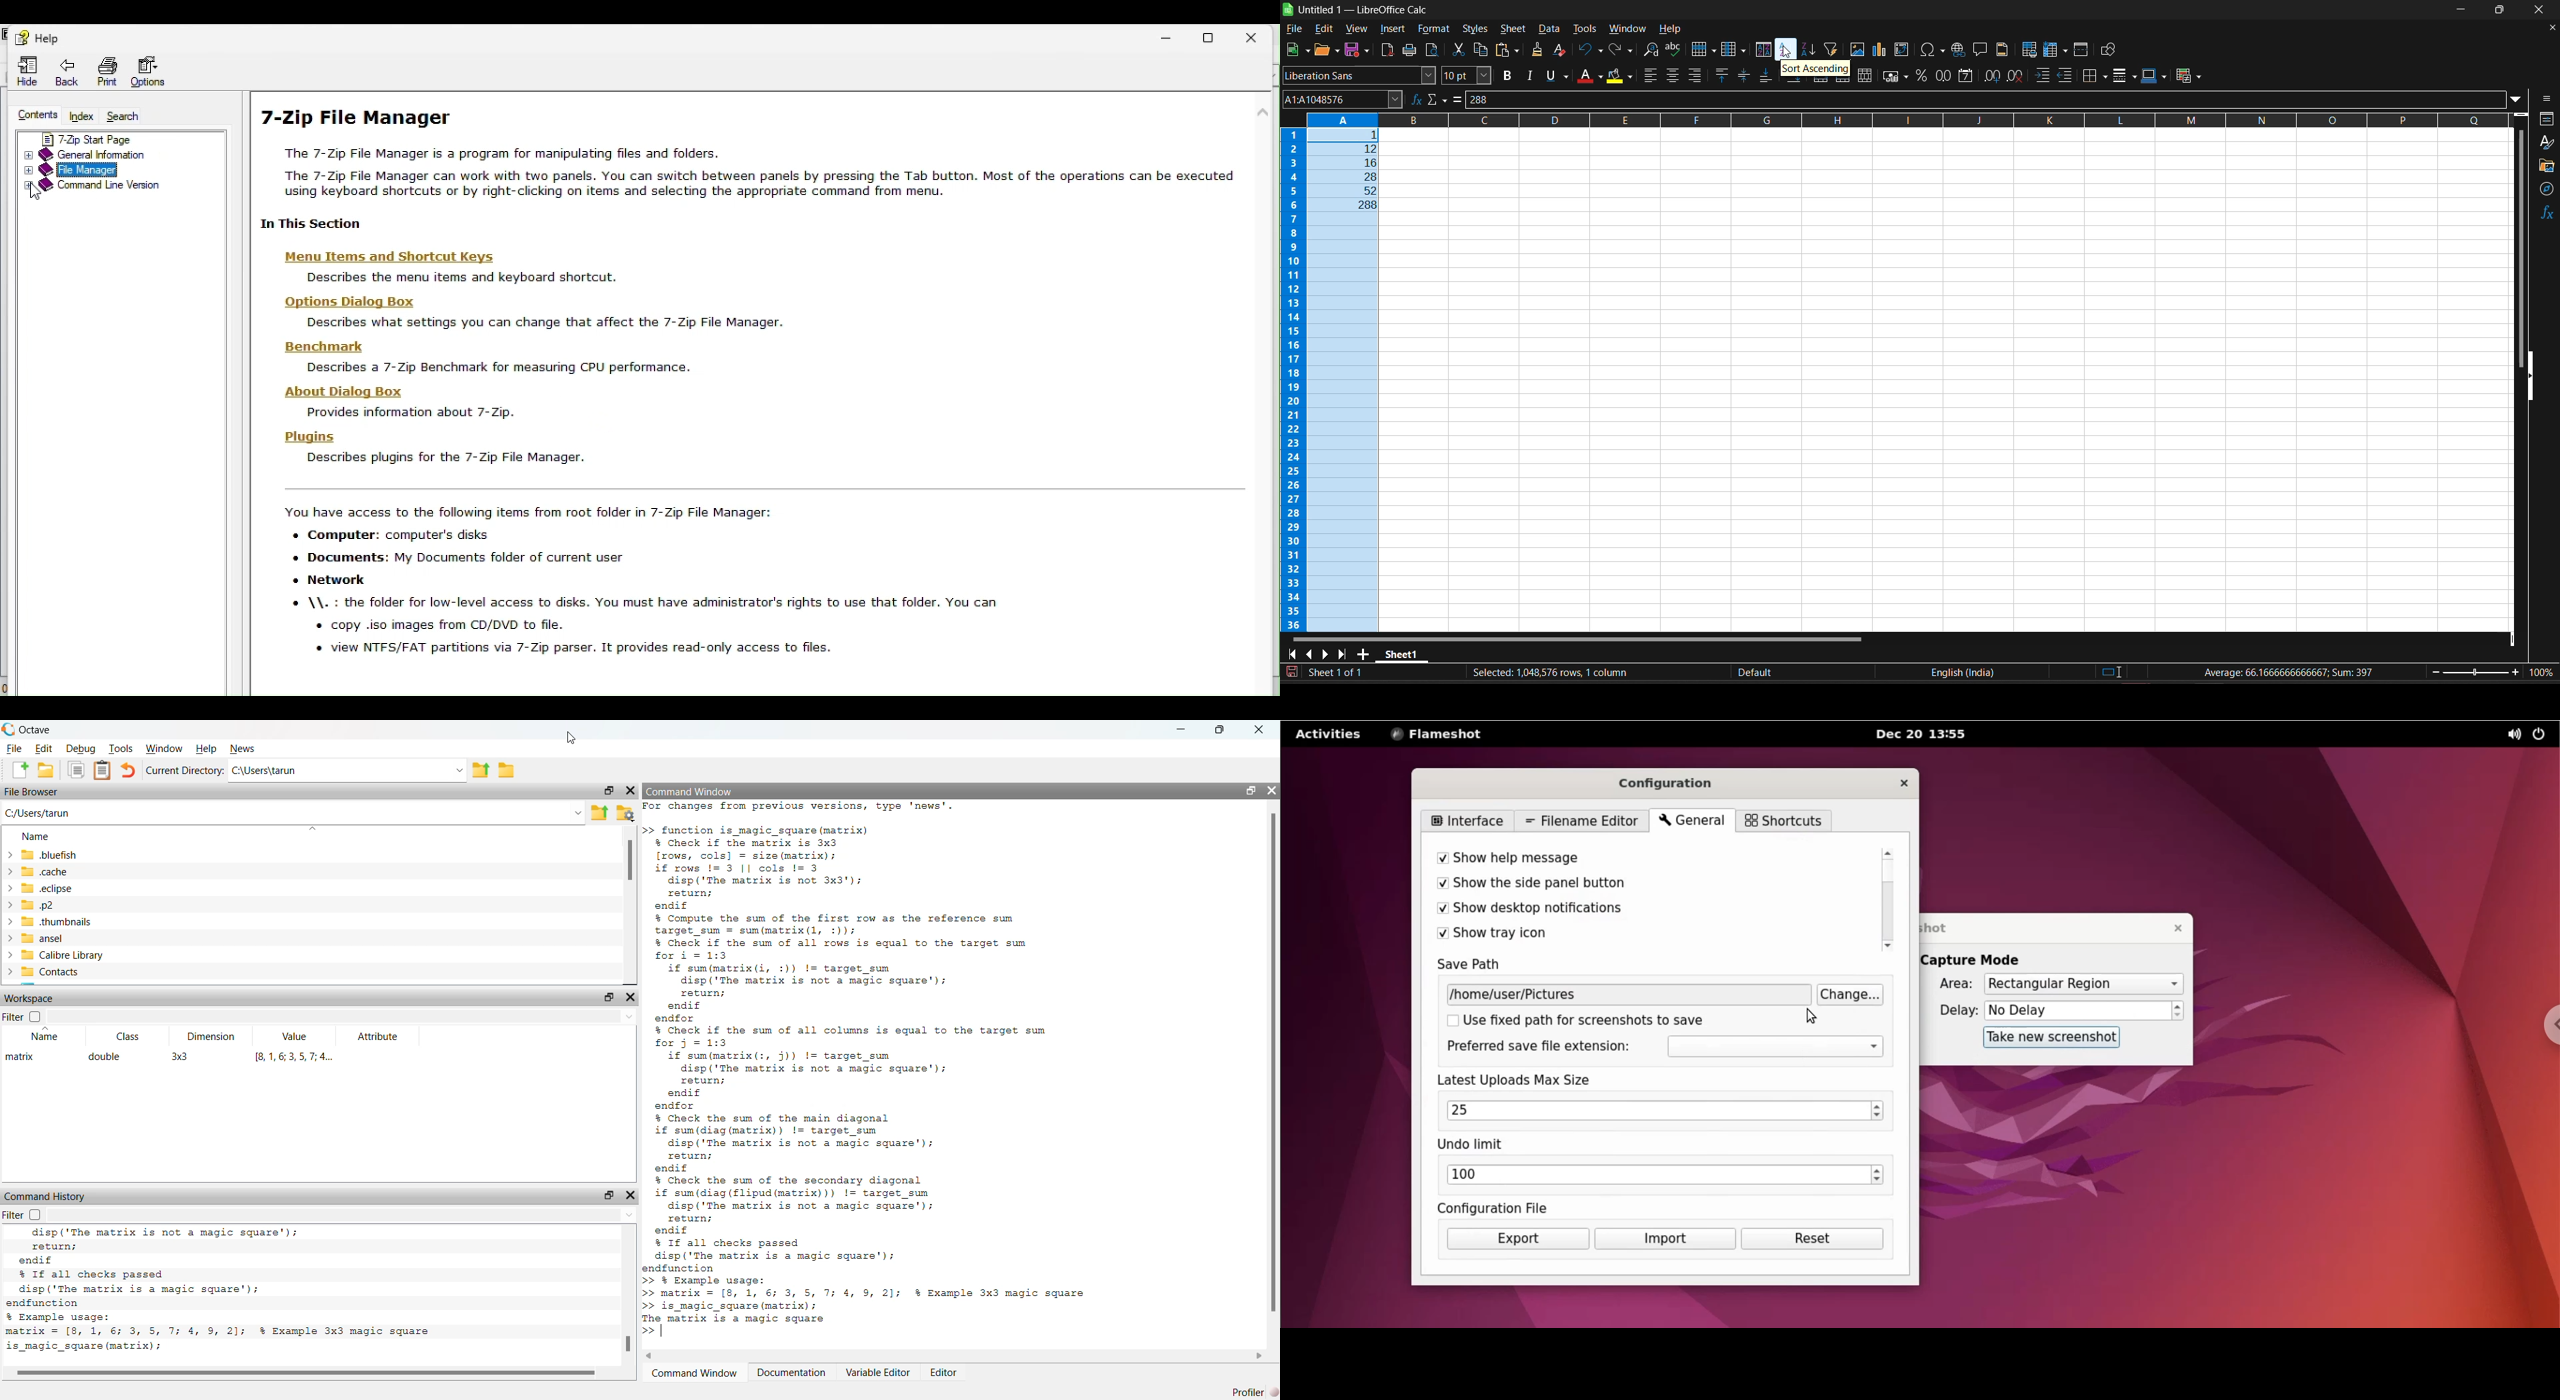 The height and width of the screenshot is (1400, 2576). Describe the element at coordinates (31, 999) in the screenshot. I see `Workspace` at that location.